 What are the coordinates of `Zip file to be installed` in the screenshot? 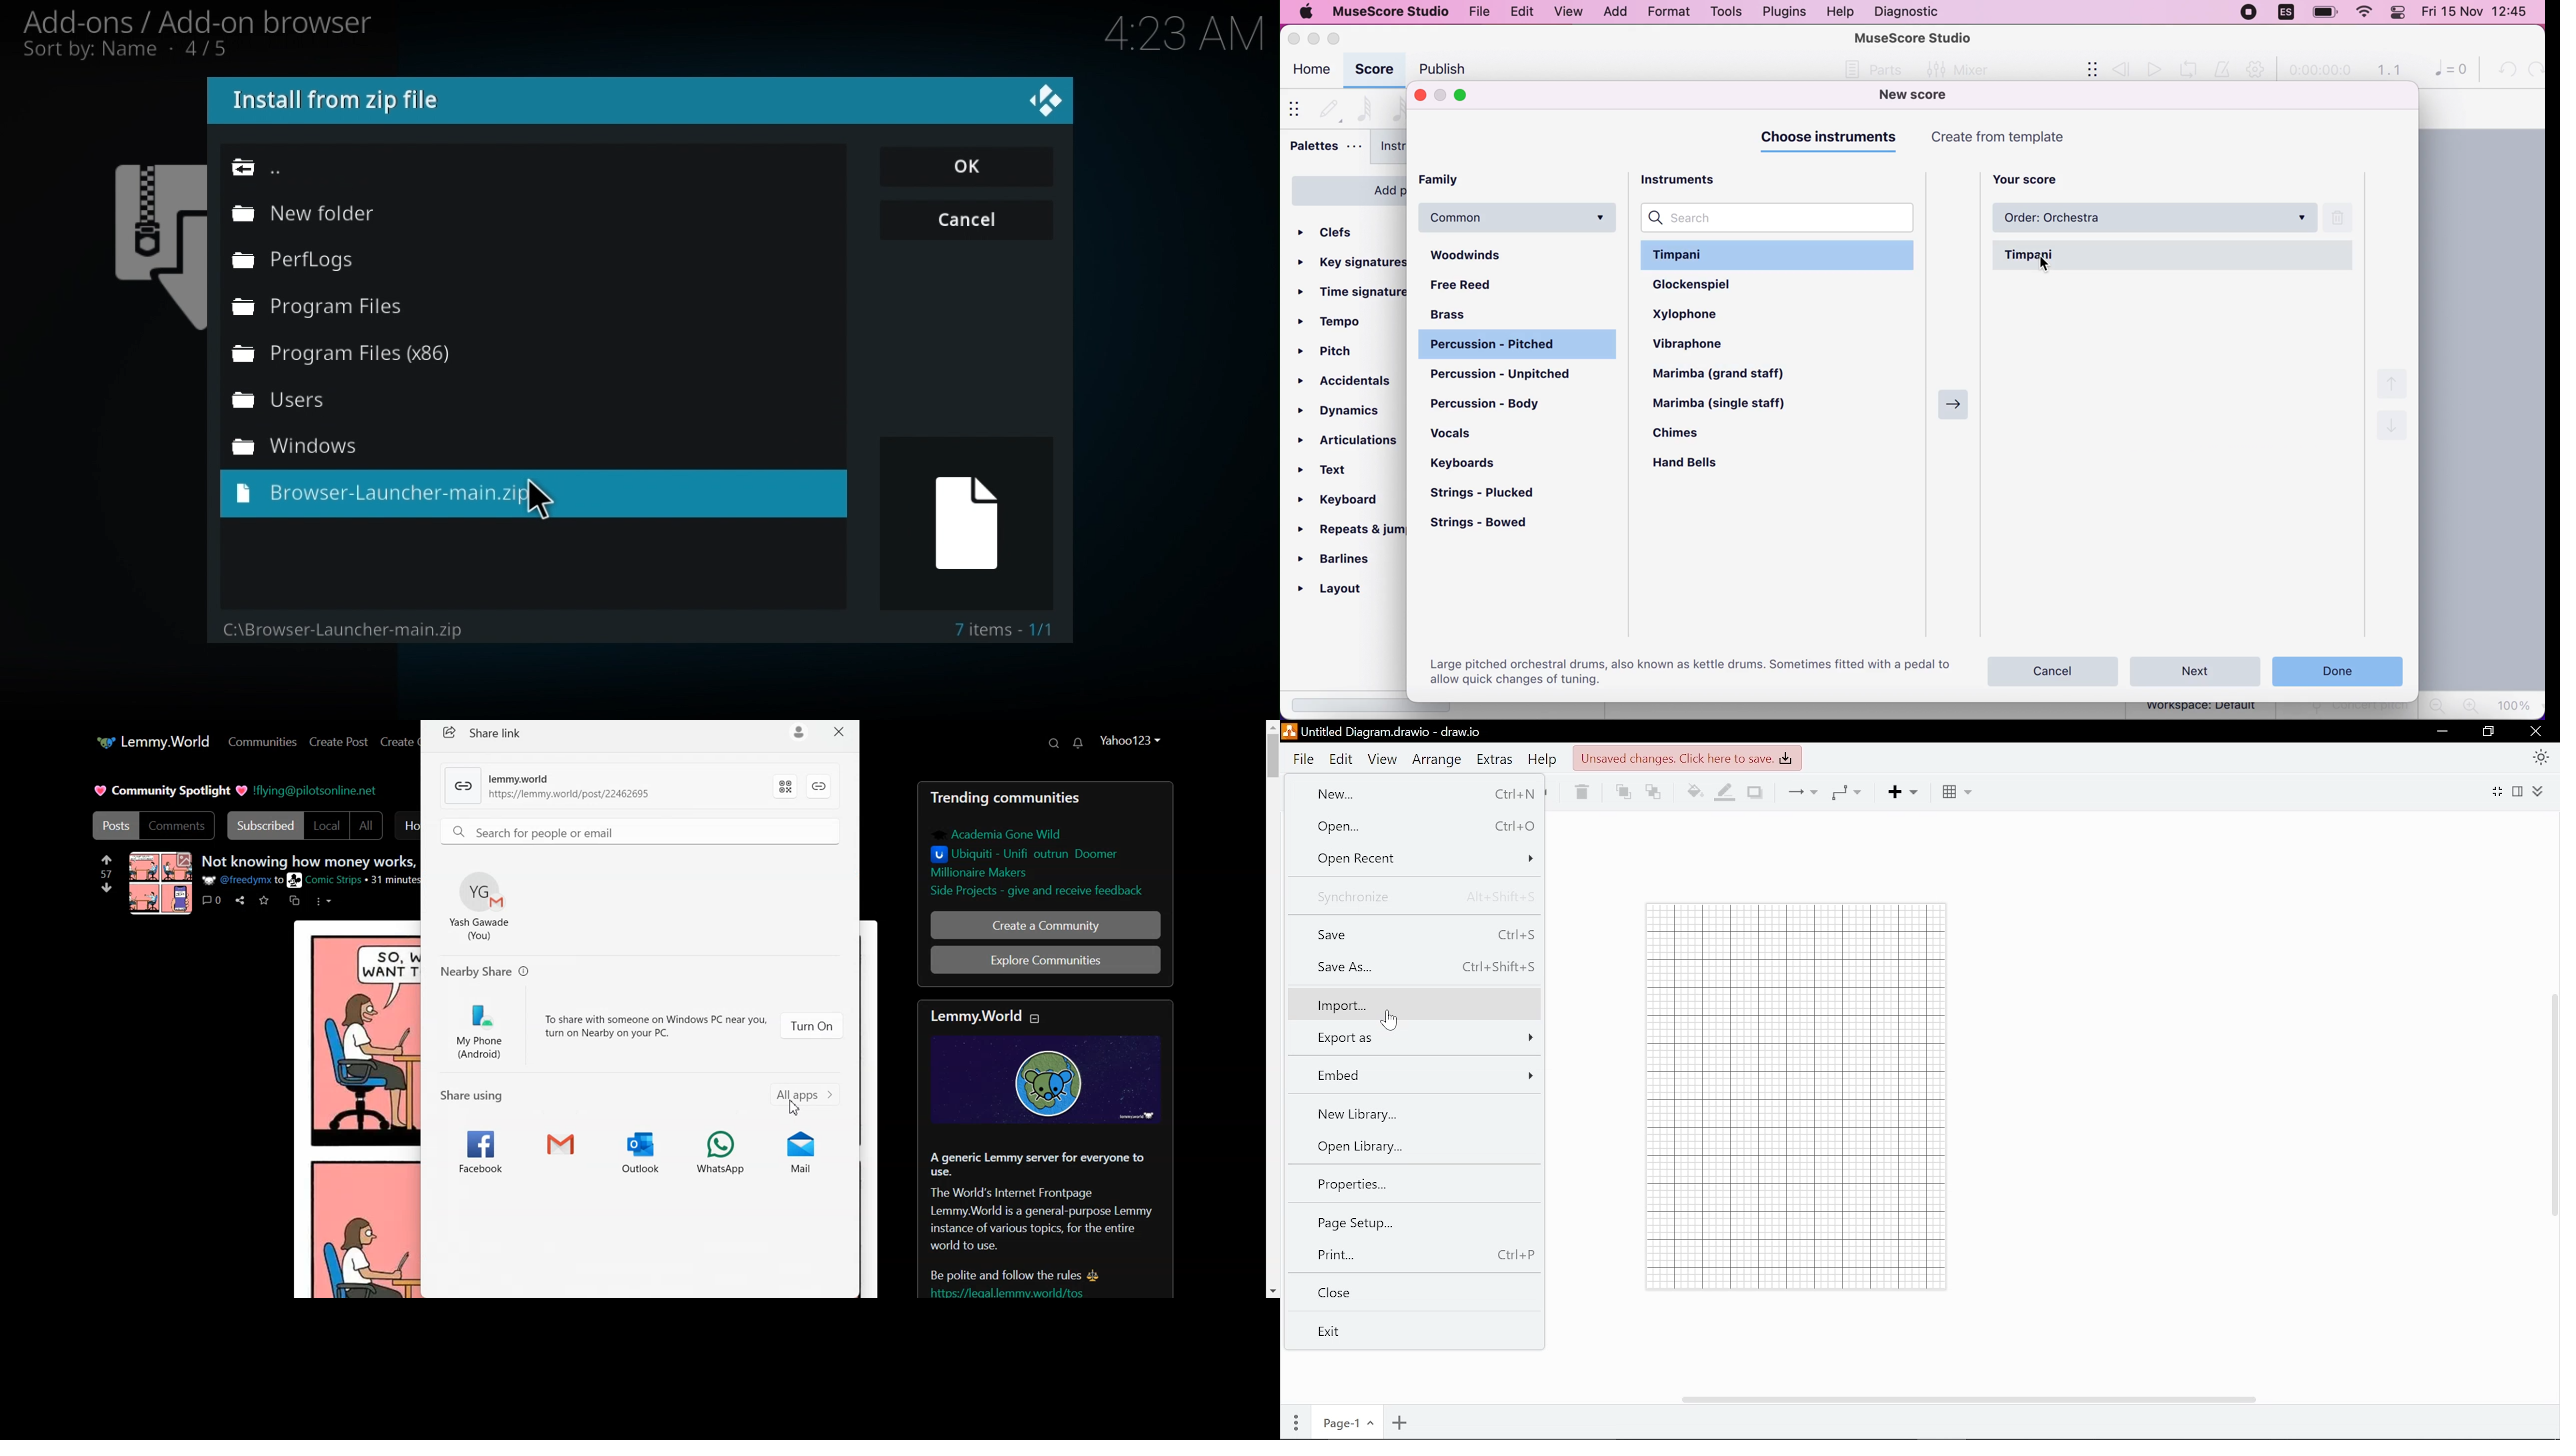 It's located at (521, 495).